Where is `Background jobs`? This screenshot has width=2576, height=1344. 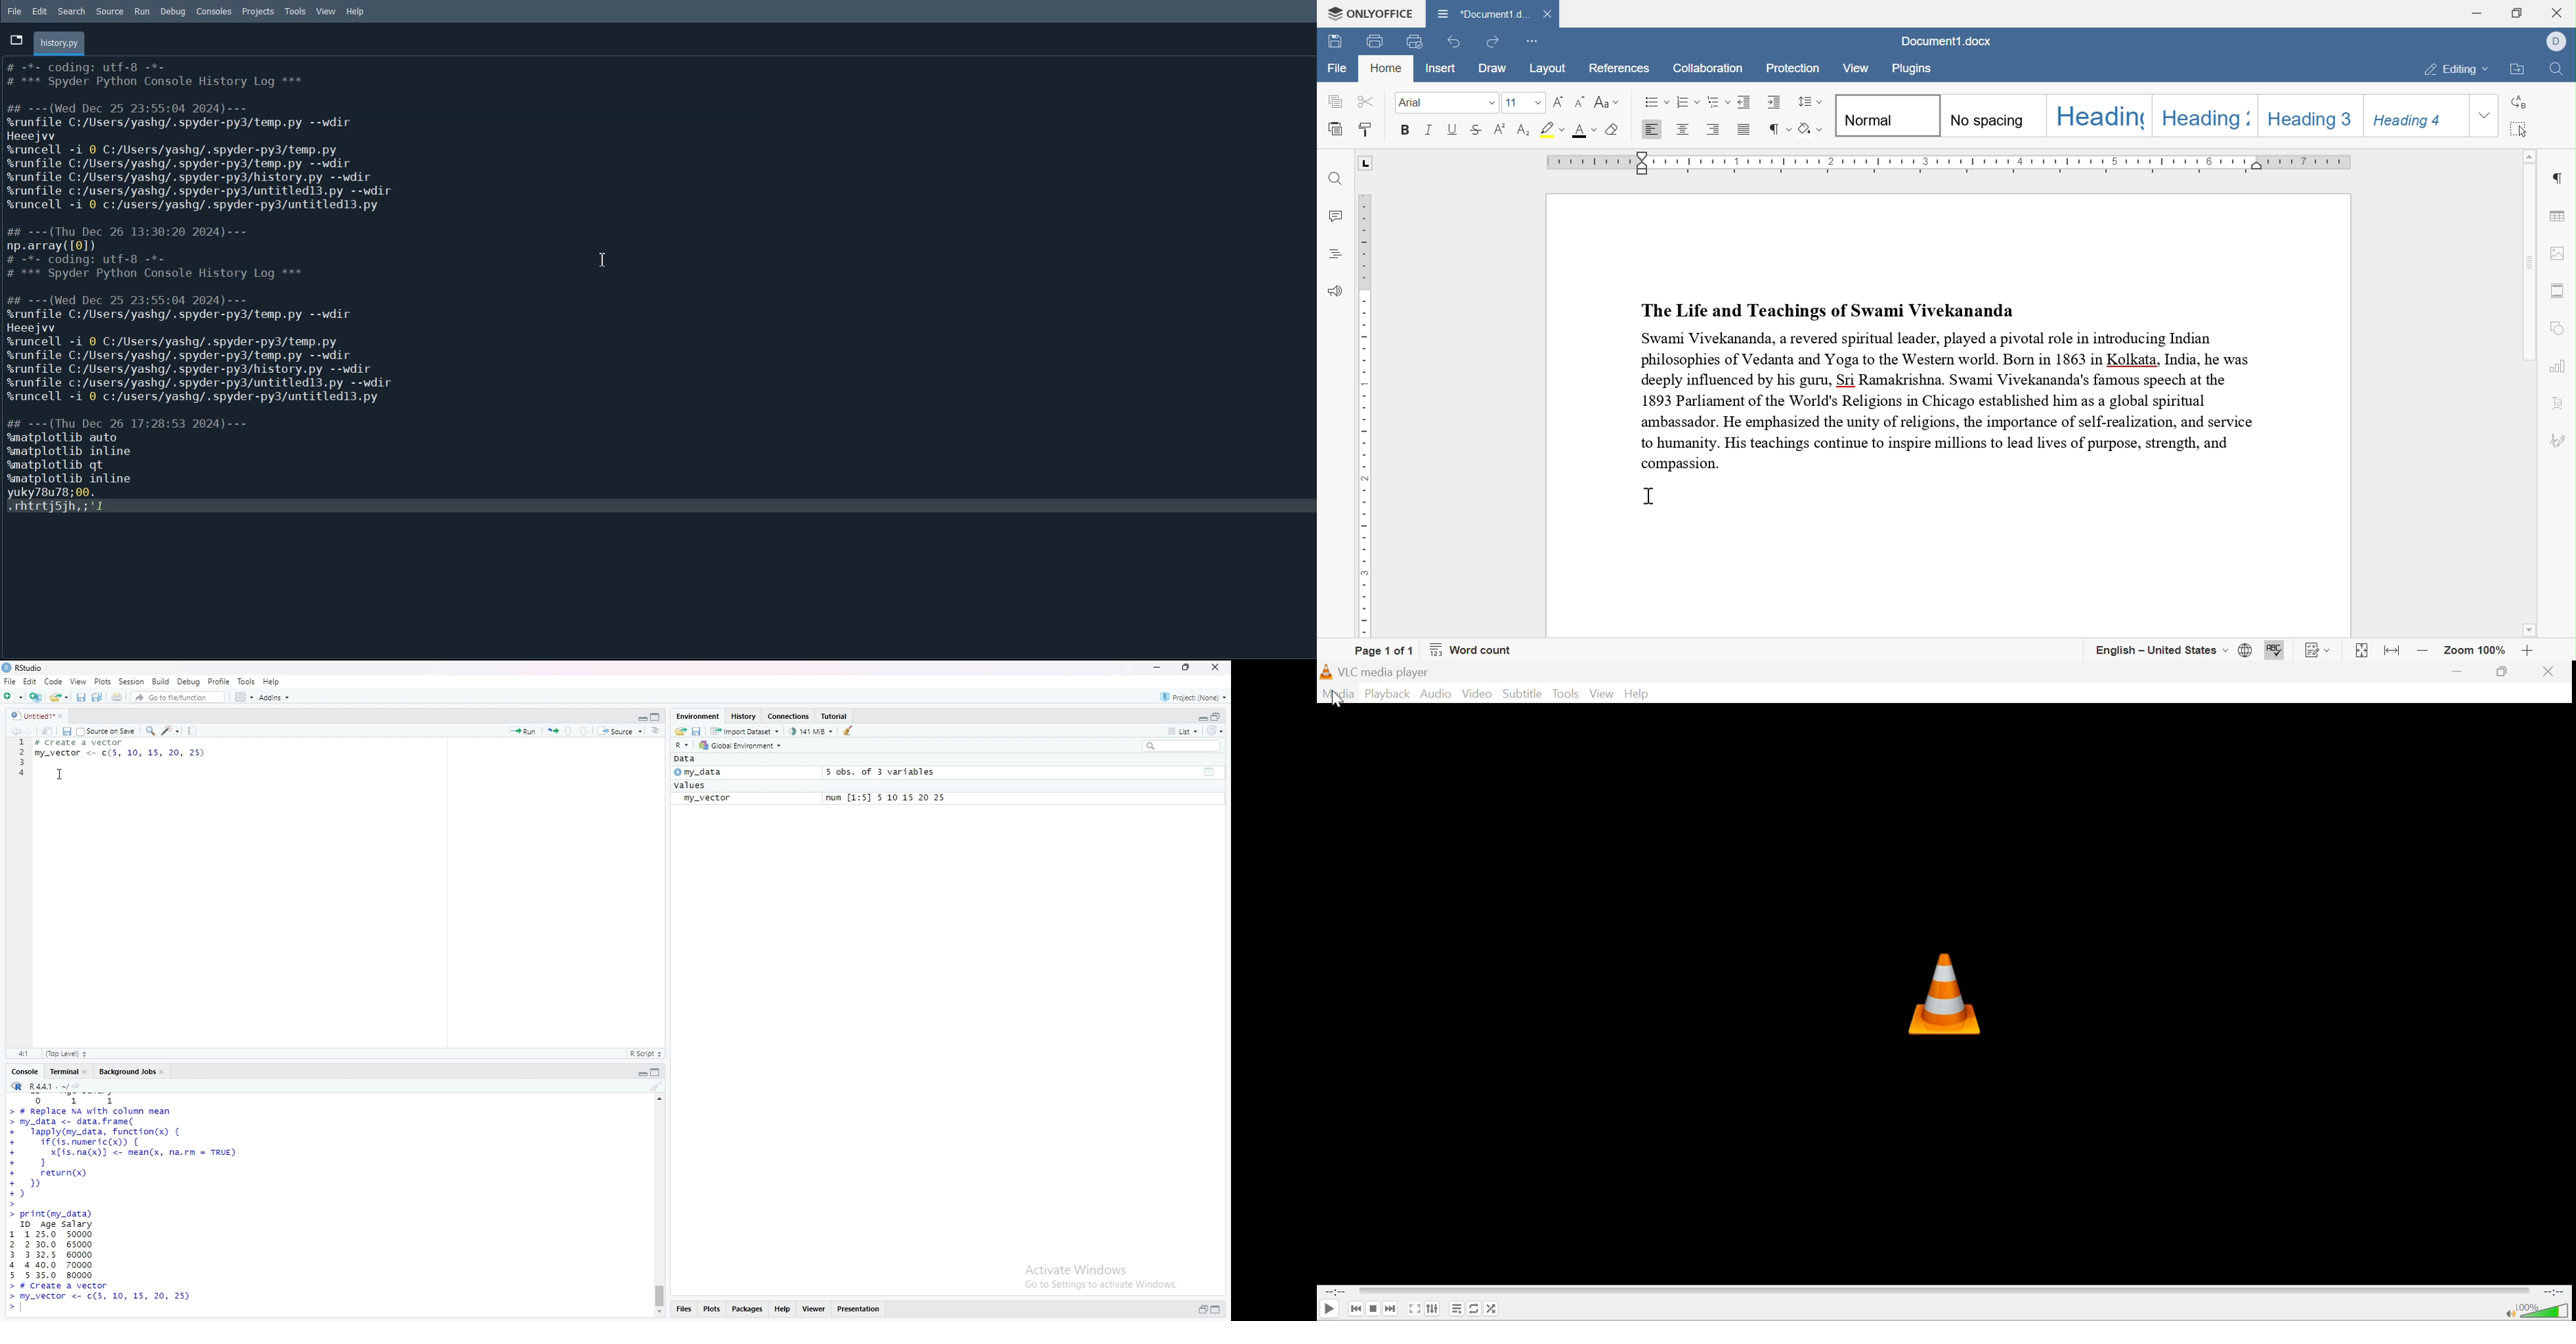
Background jobs is located at coordinates (132, 1071).